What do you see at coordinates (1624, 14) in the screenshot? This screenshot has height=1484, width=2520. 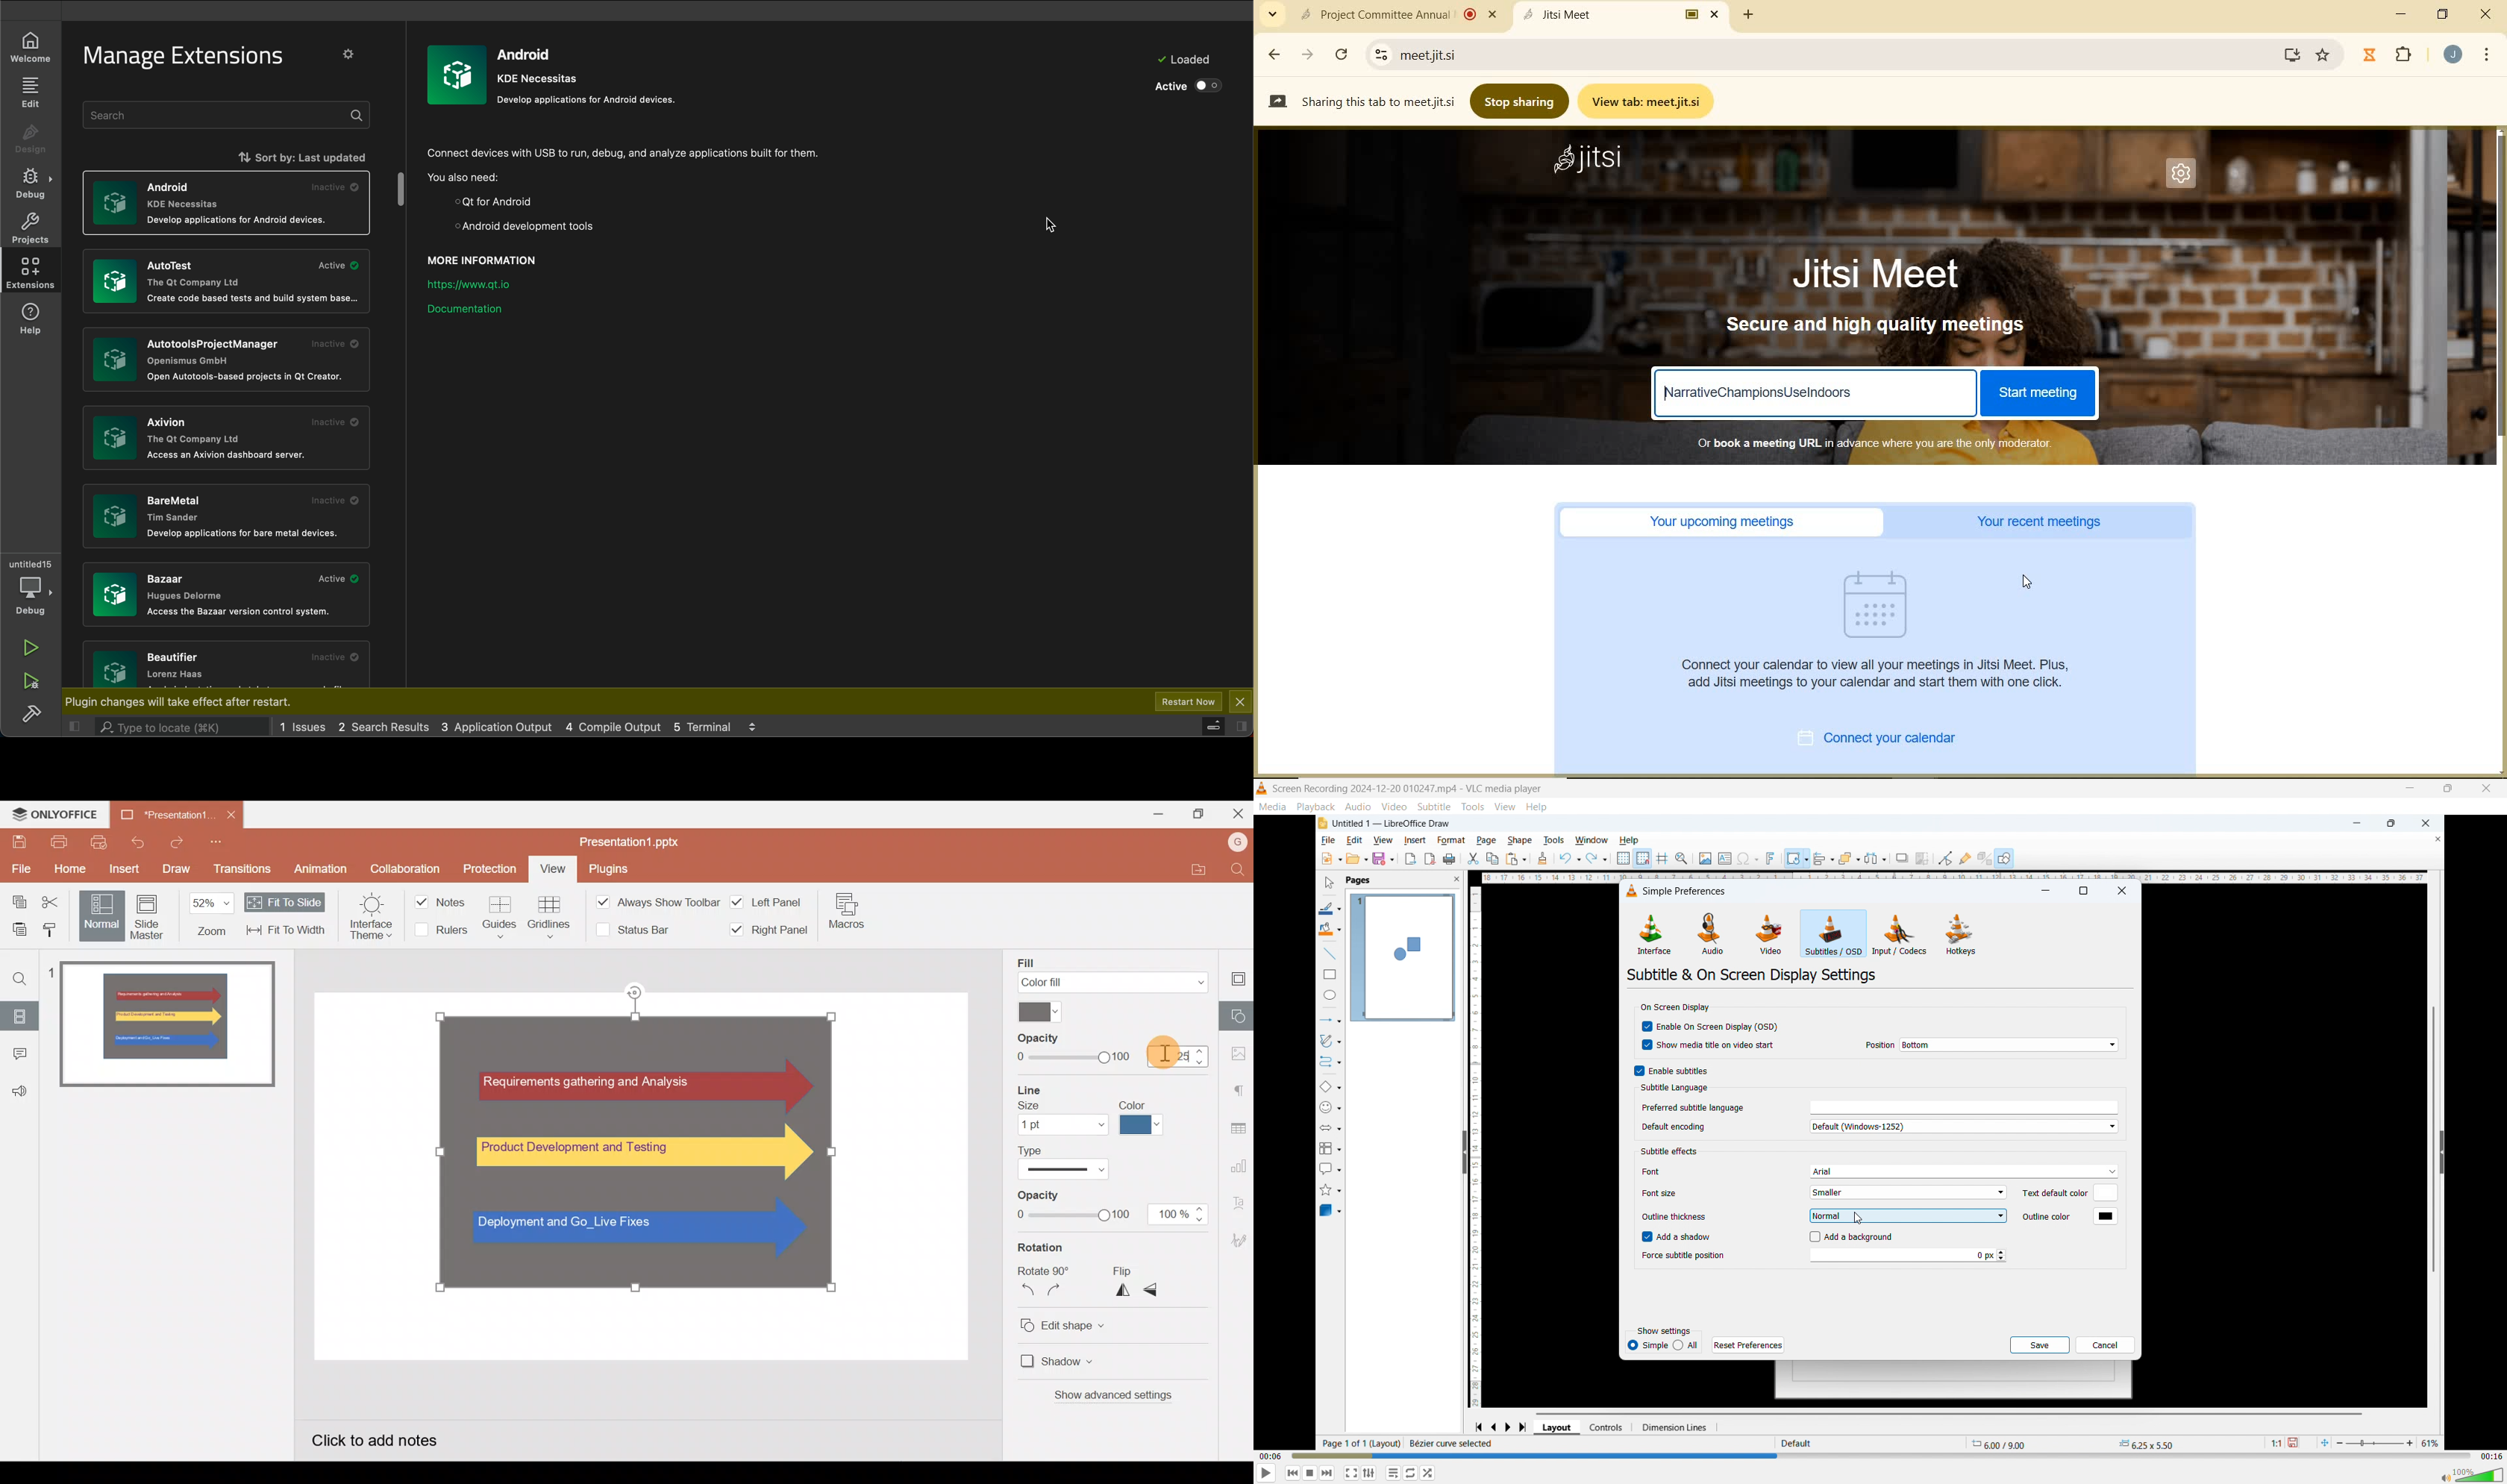 I see `Jitsi Meet` at bounding box center [1624, 14].